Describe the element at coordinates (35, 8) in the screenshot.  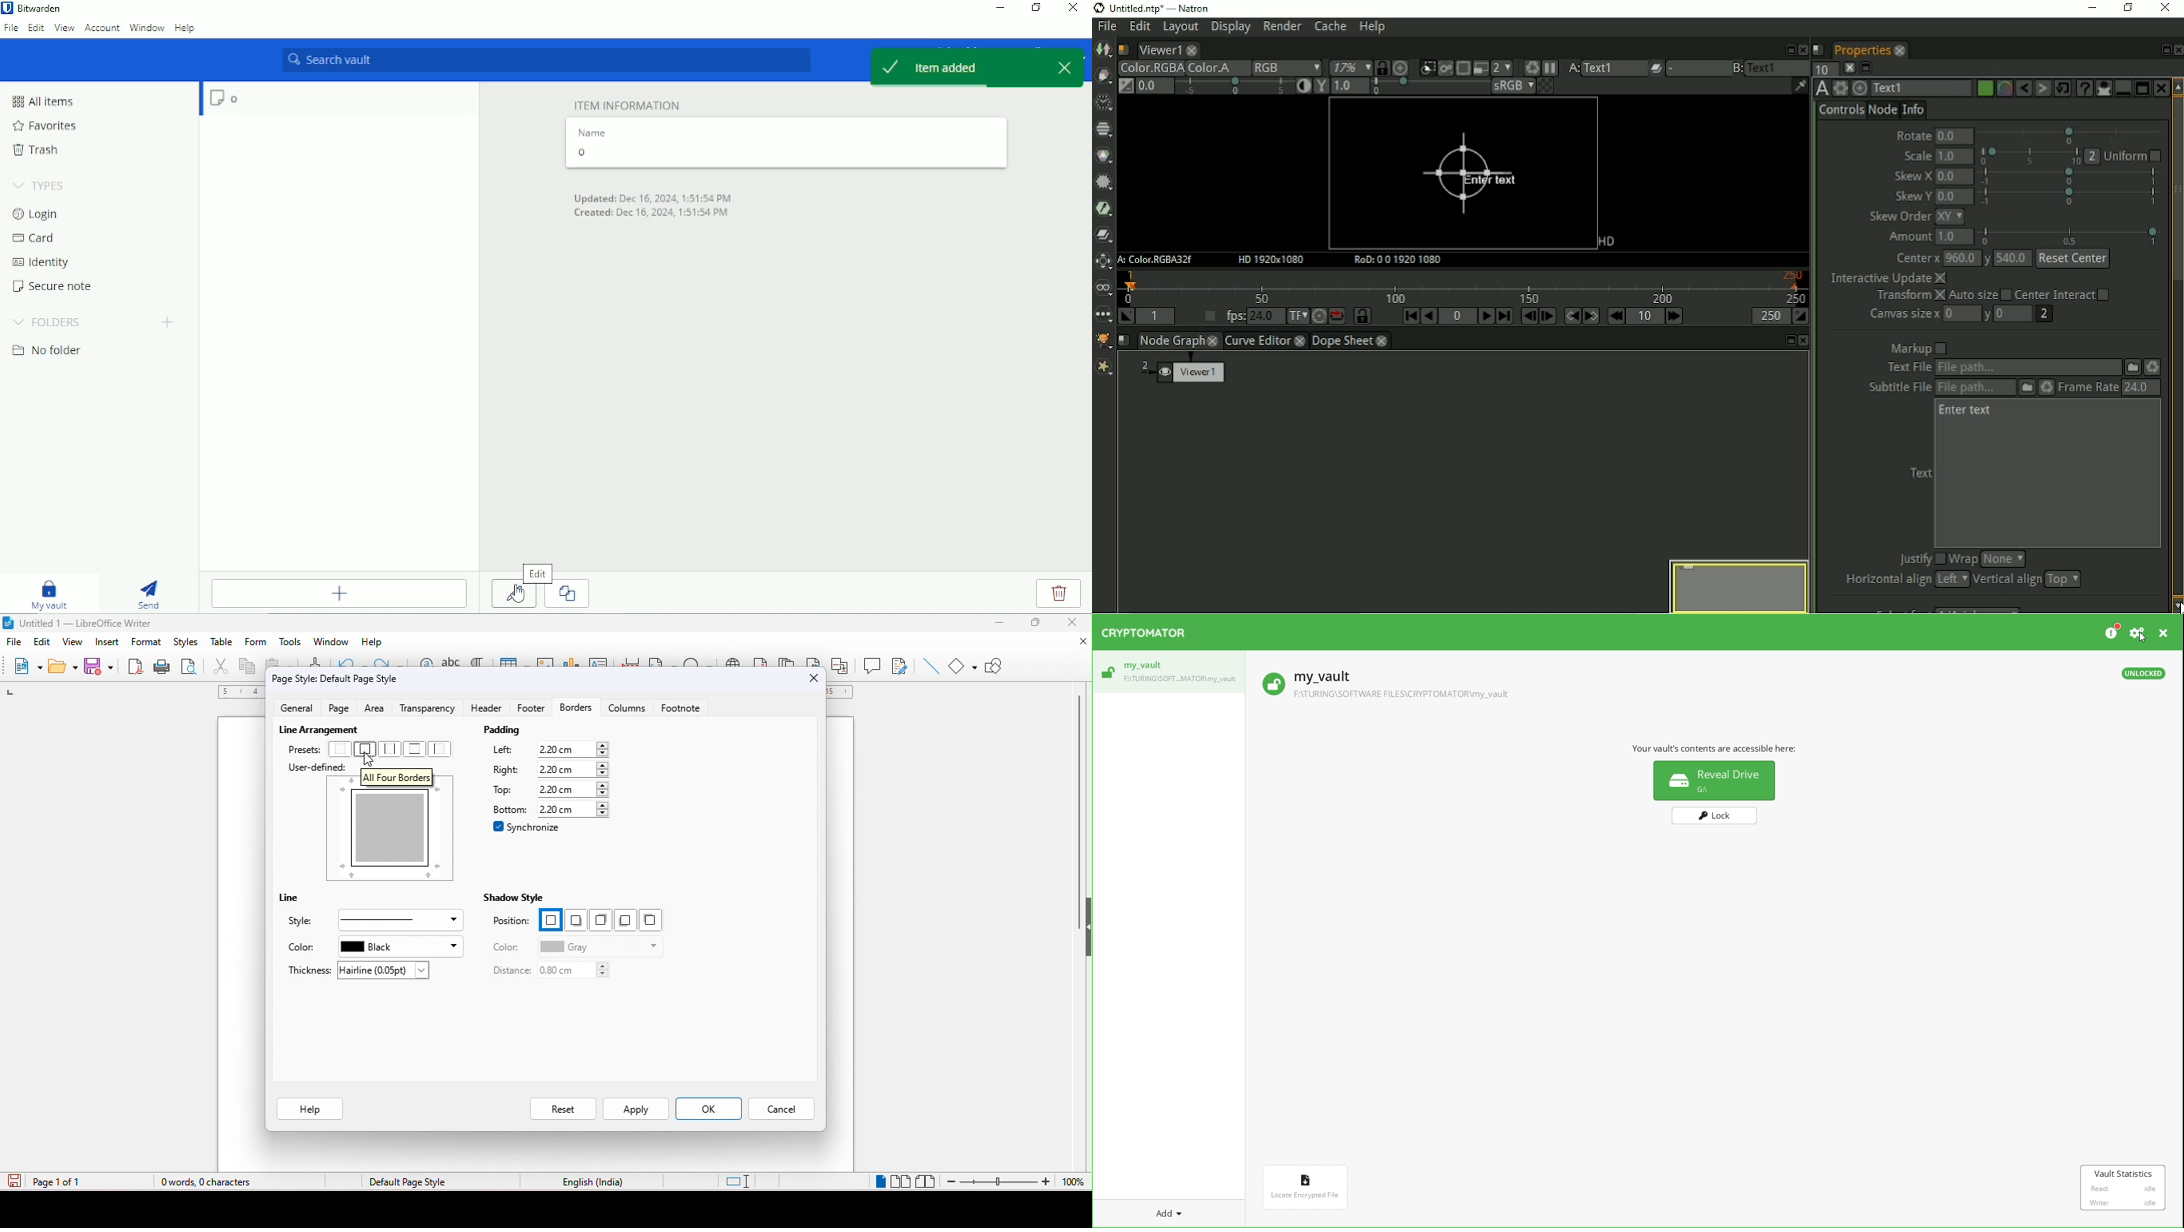
I see `Bitwarden` at that location.